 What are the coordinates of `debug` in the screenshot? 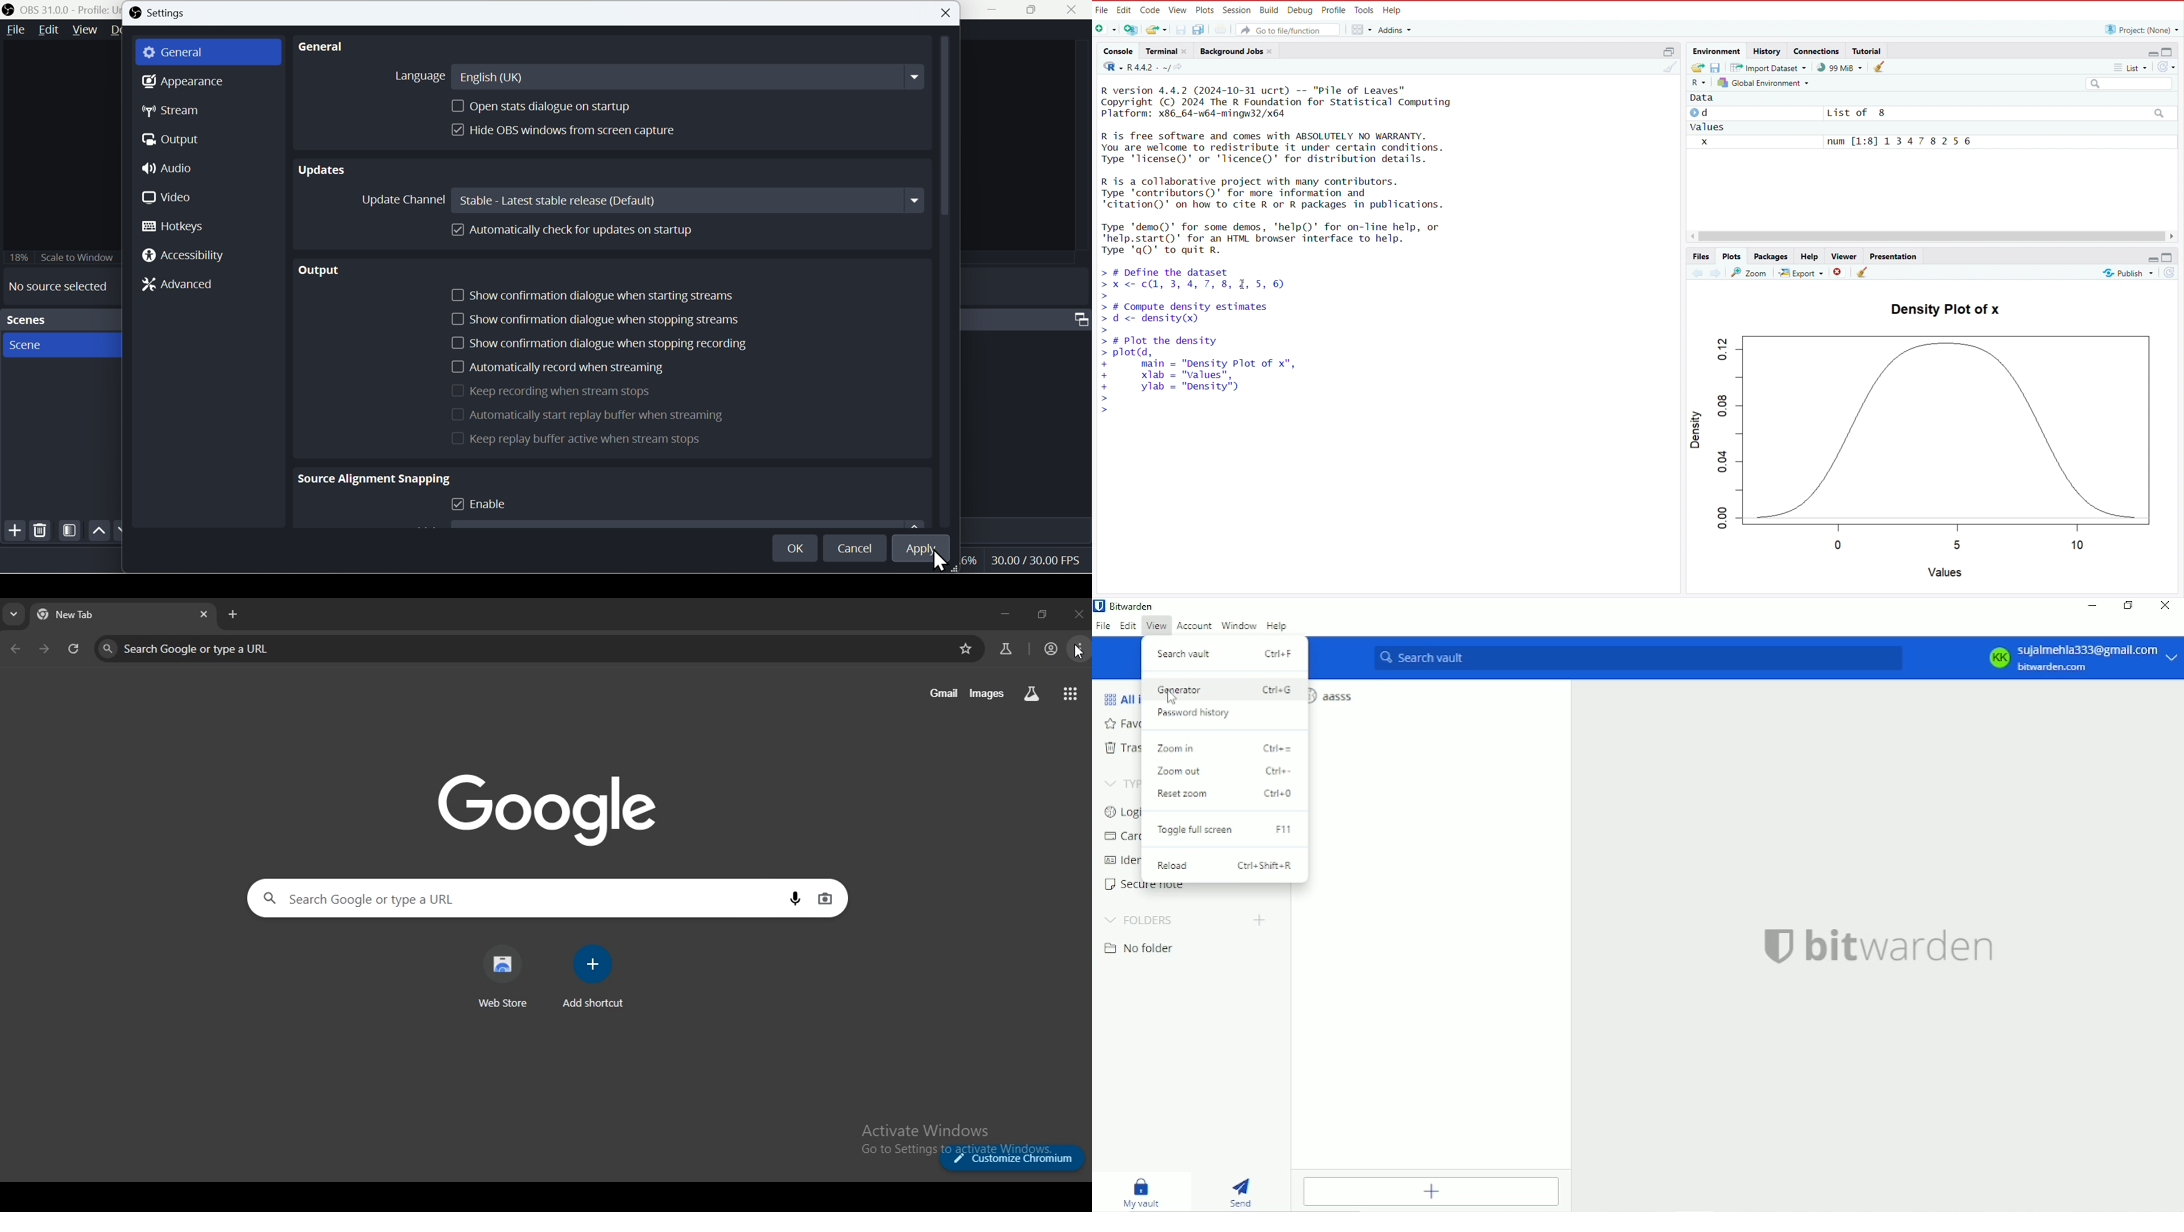 It's located at (1299, 9).